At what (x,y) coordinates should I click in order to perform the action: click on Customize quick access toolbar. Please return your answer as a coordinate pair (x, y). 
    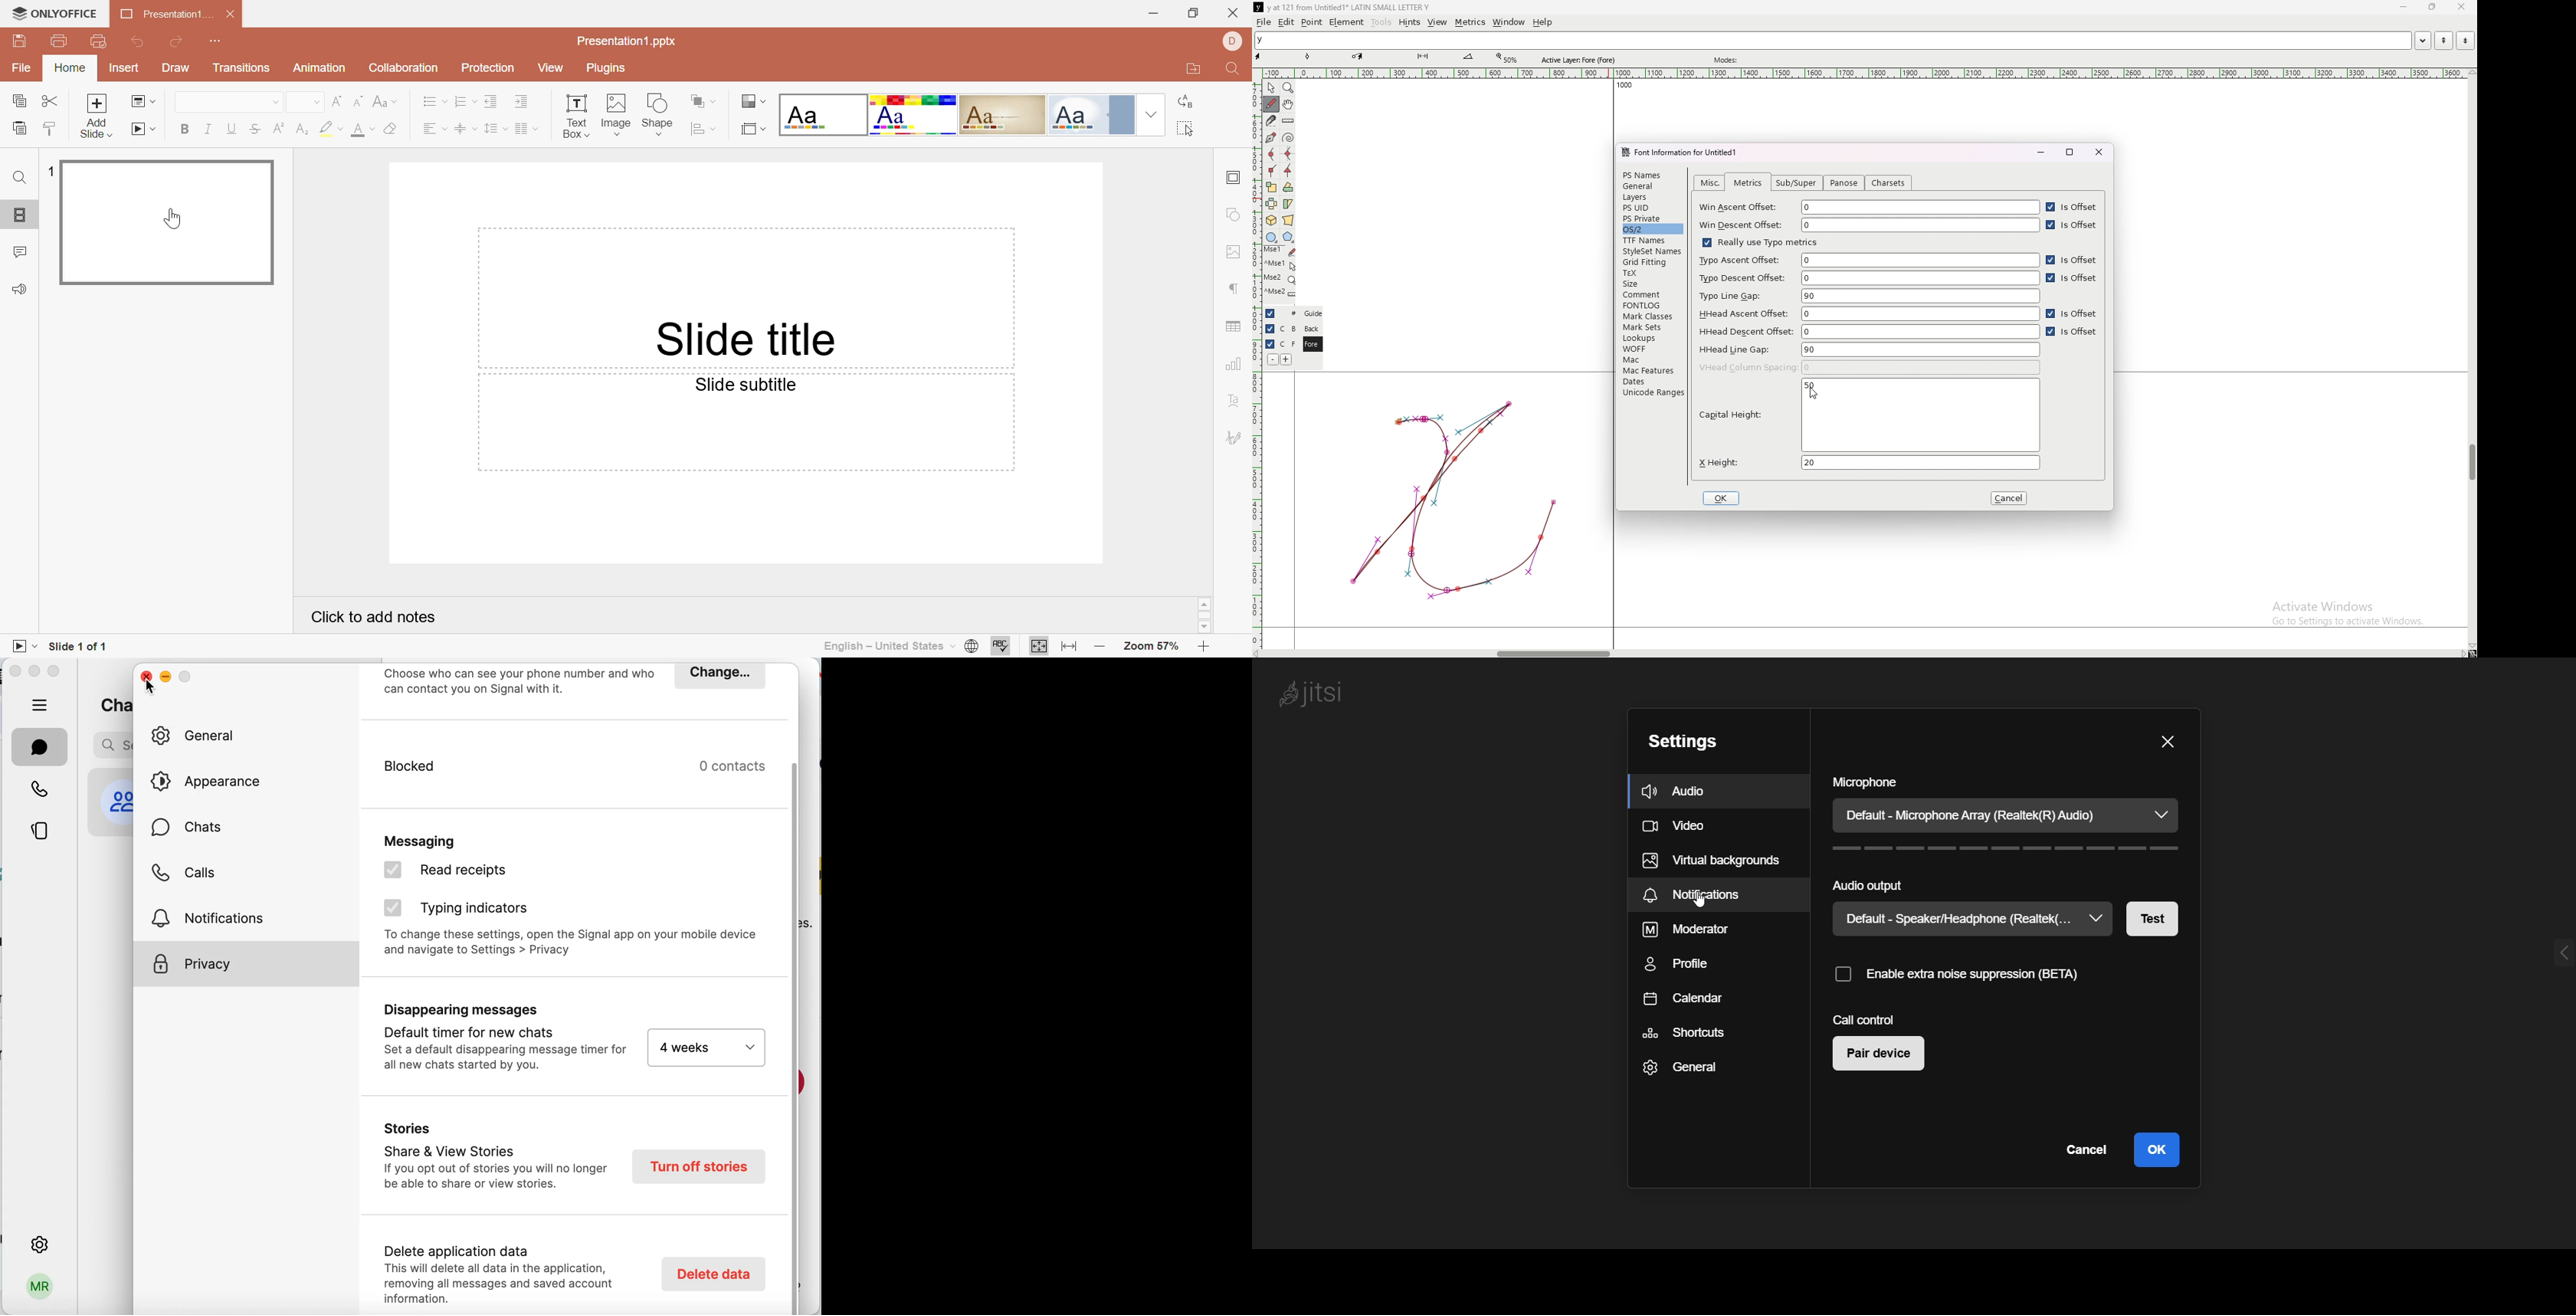
    Looking at the image, I should click on (222, 40).